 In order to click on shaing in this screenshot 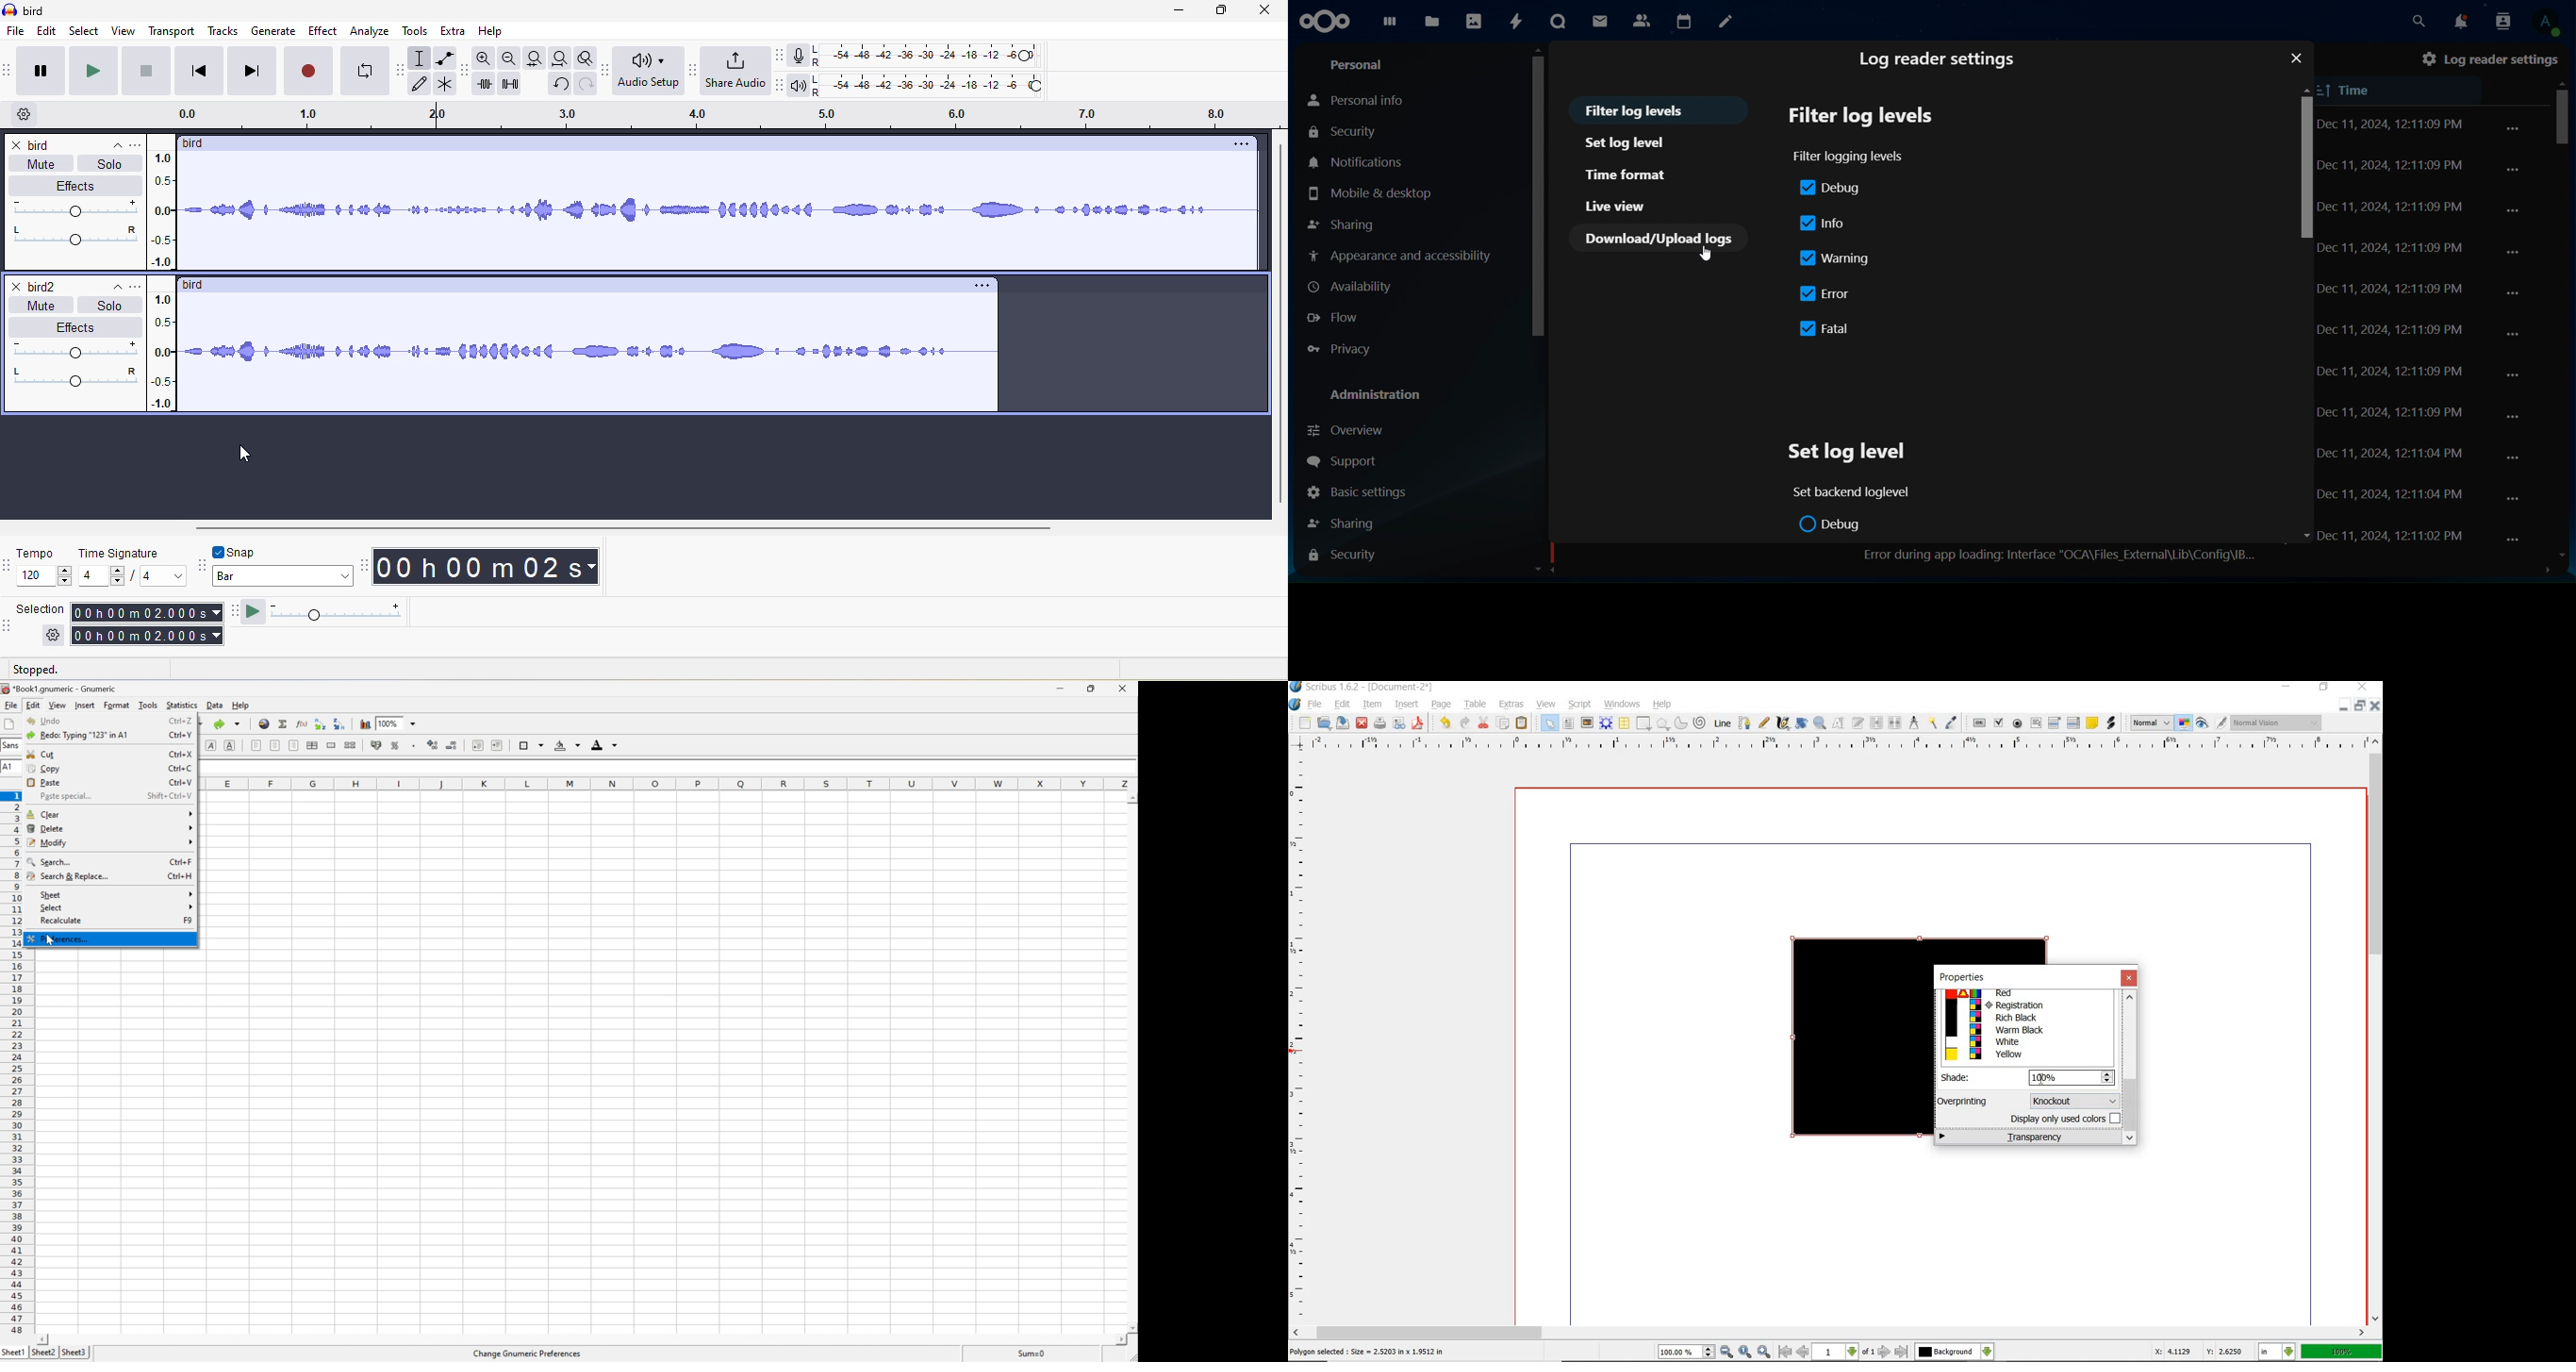, I will do `click(1343, 521)`.